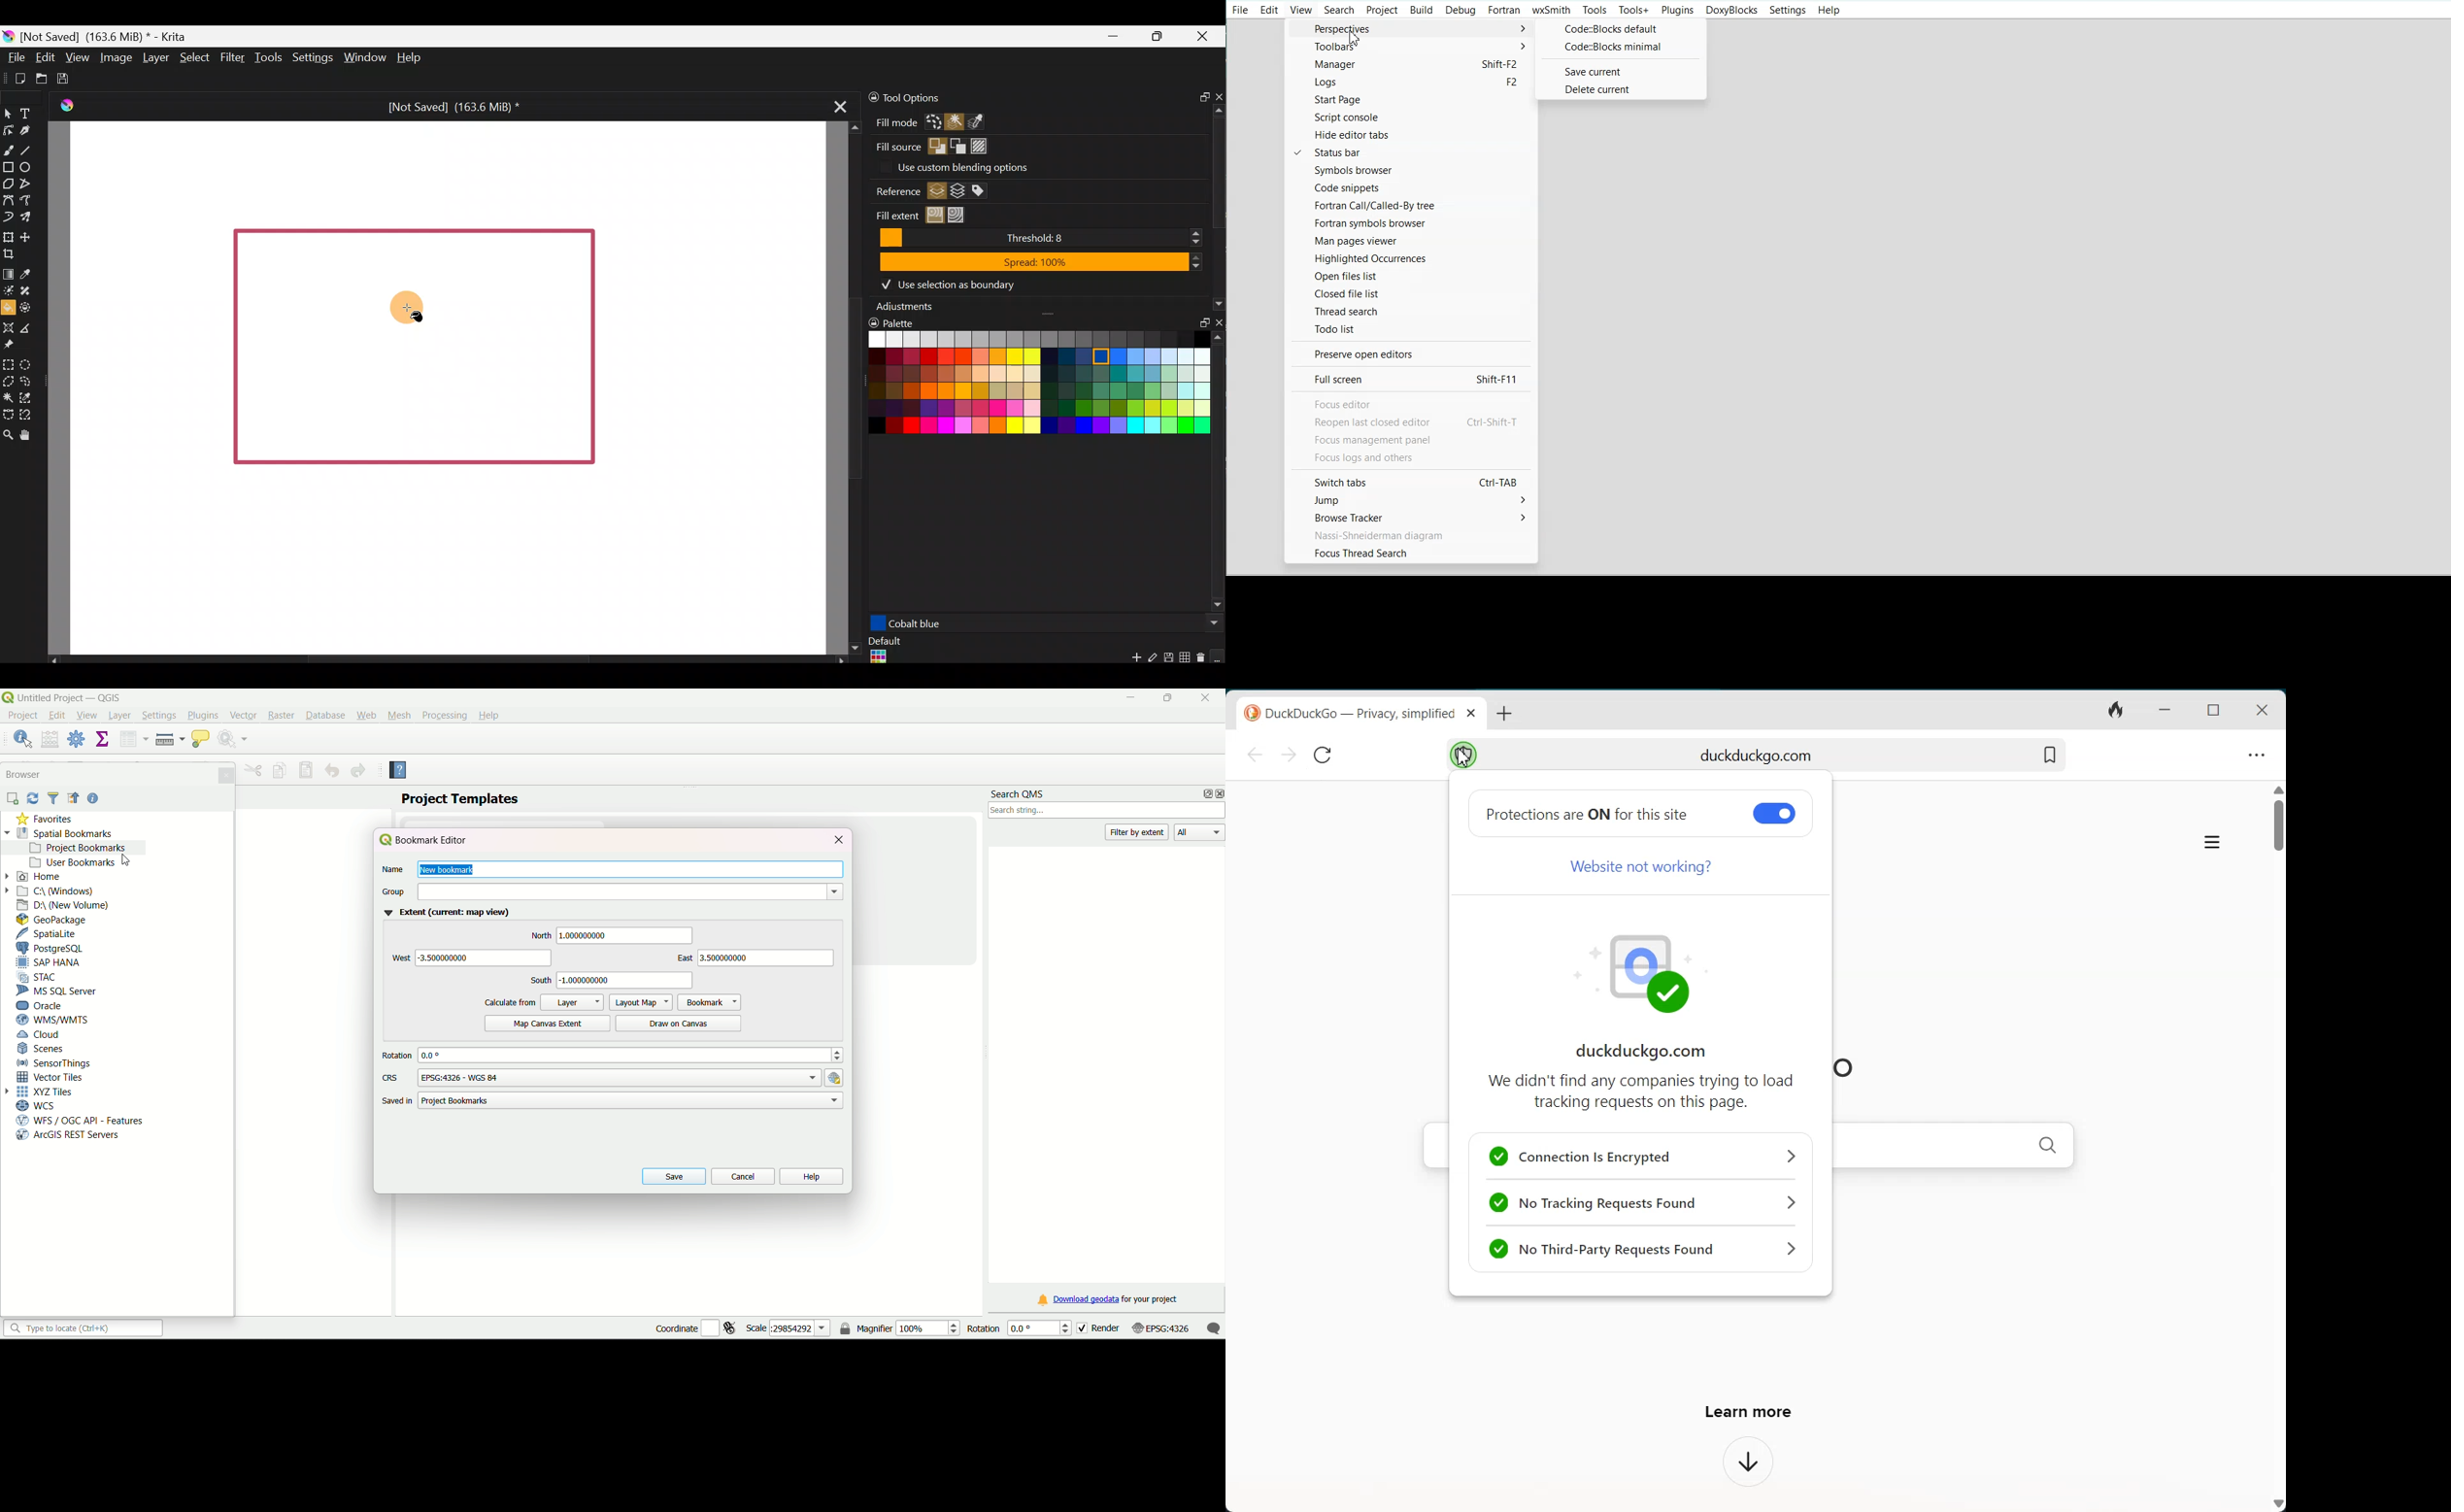 The width and height of the screenshot is (2464, 1512). What do you see at coordinates (1412, 29) in the screenshot?
I see `Perspective` at bounding box center [1412, 29].